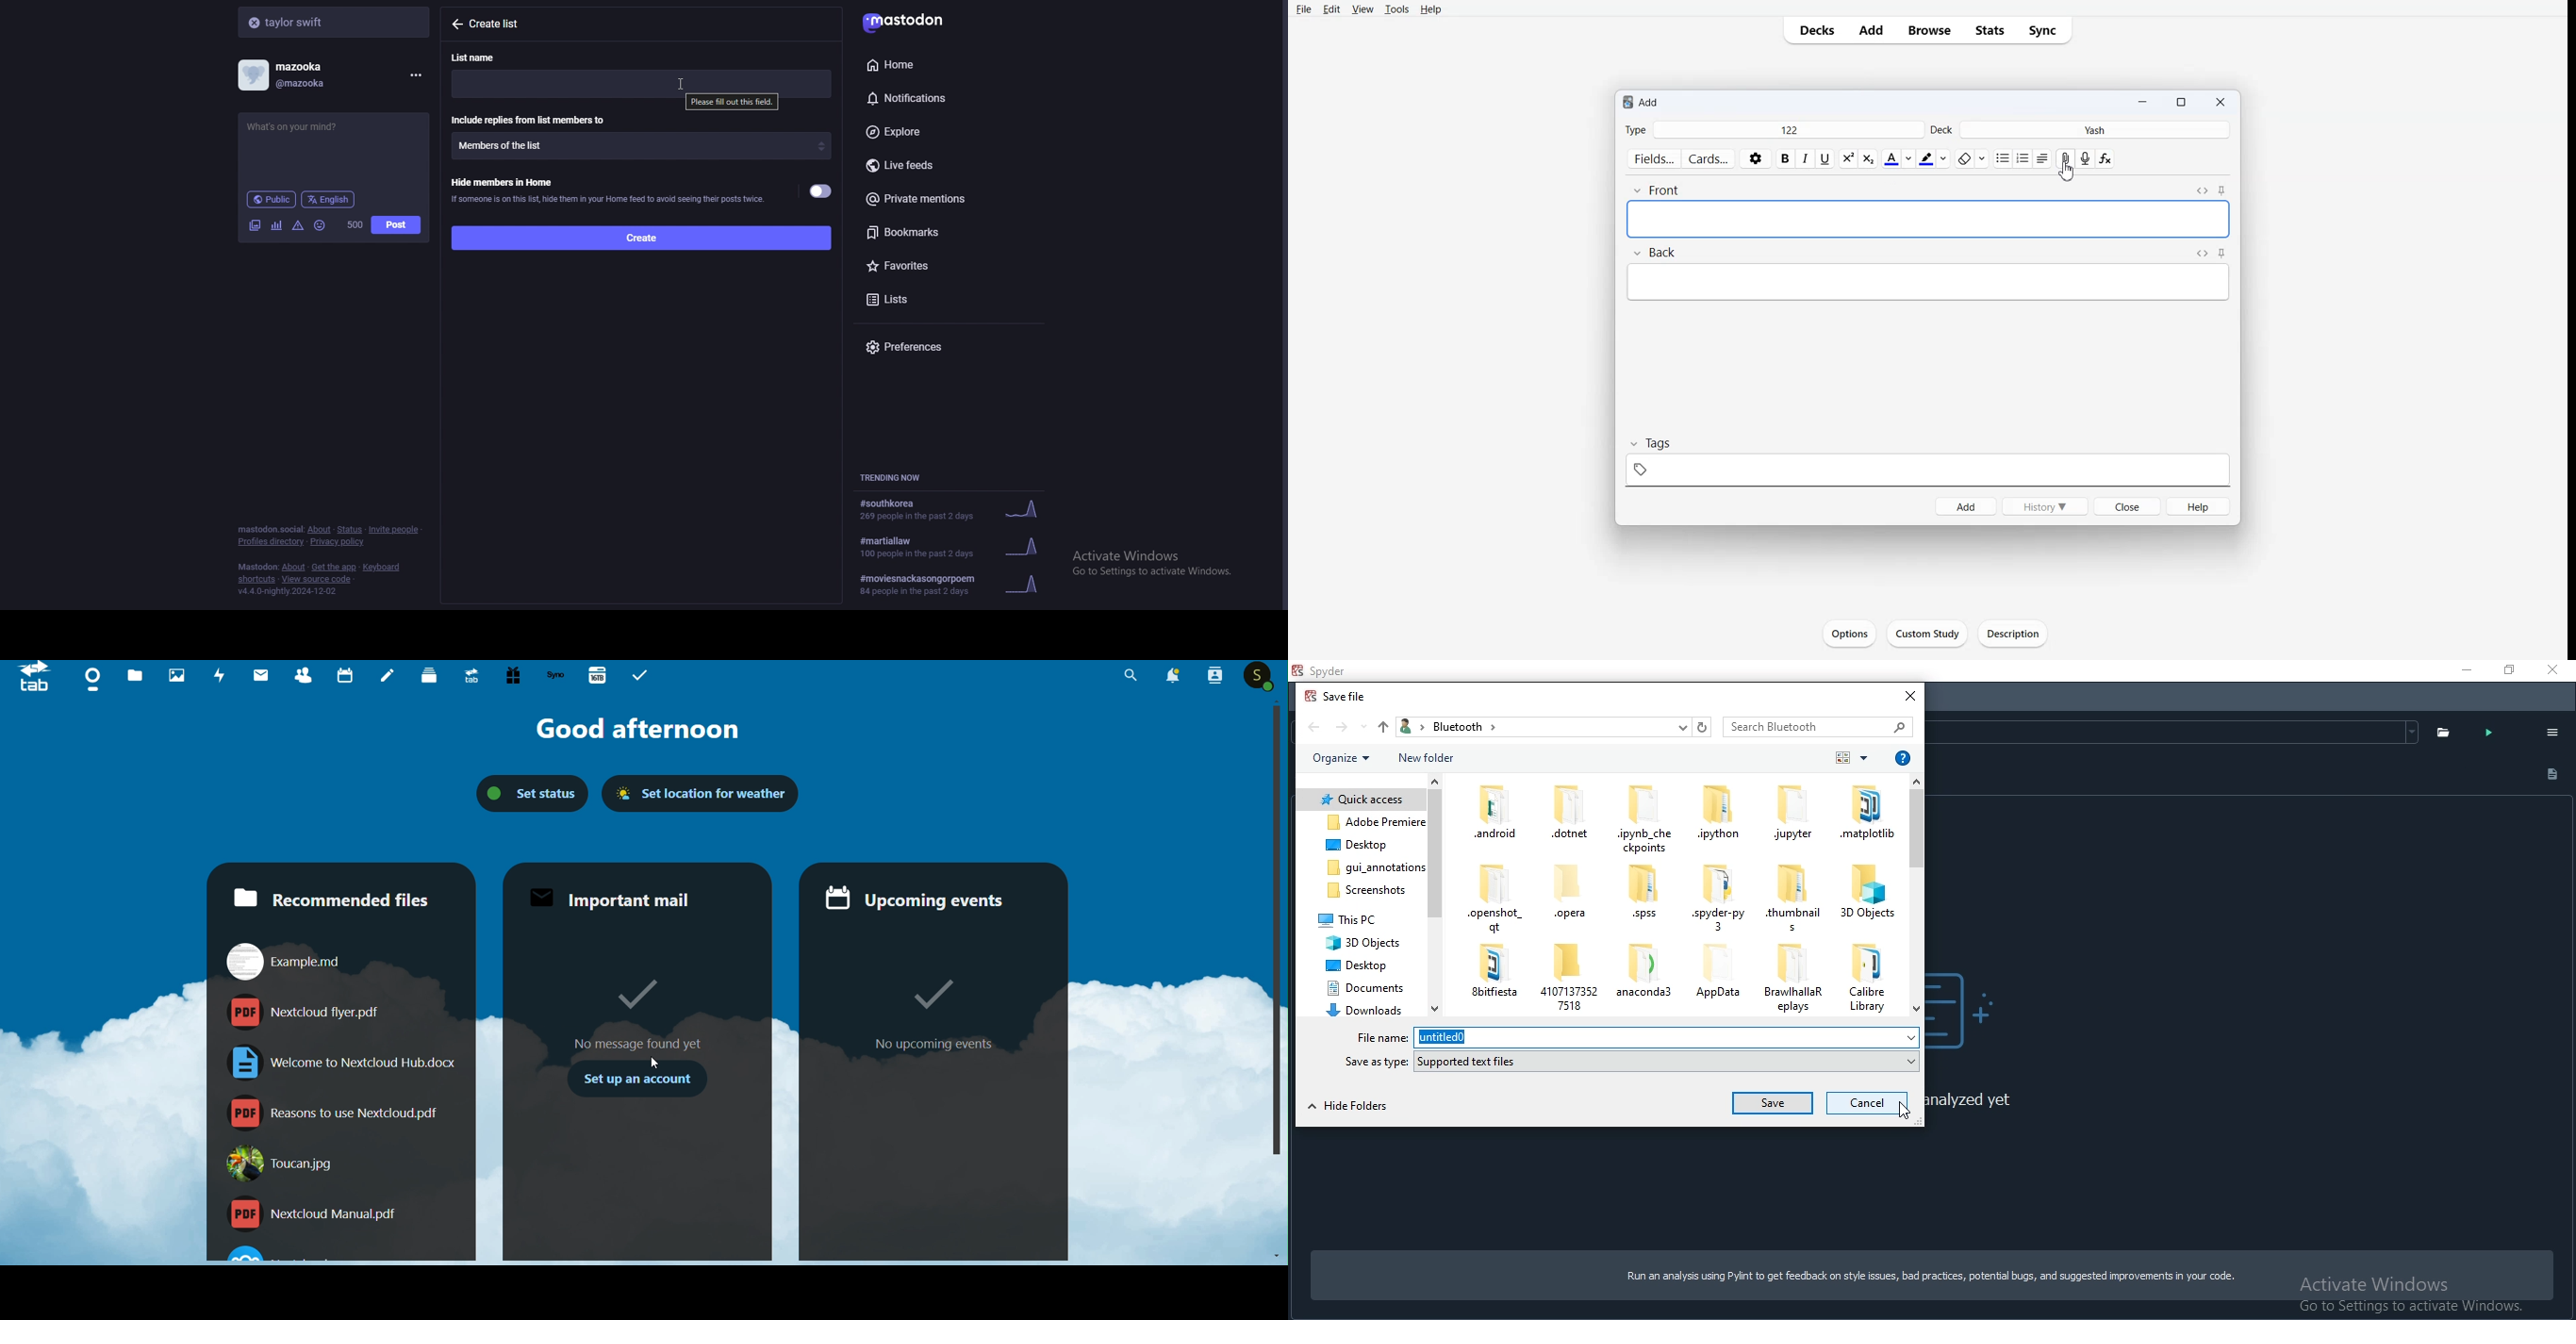 The image size is (2576, 1344). Describe the element at coordinates (1362, 891) in the screenshot. I see `screenshots` at that location.